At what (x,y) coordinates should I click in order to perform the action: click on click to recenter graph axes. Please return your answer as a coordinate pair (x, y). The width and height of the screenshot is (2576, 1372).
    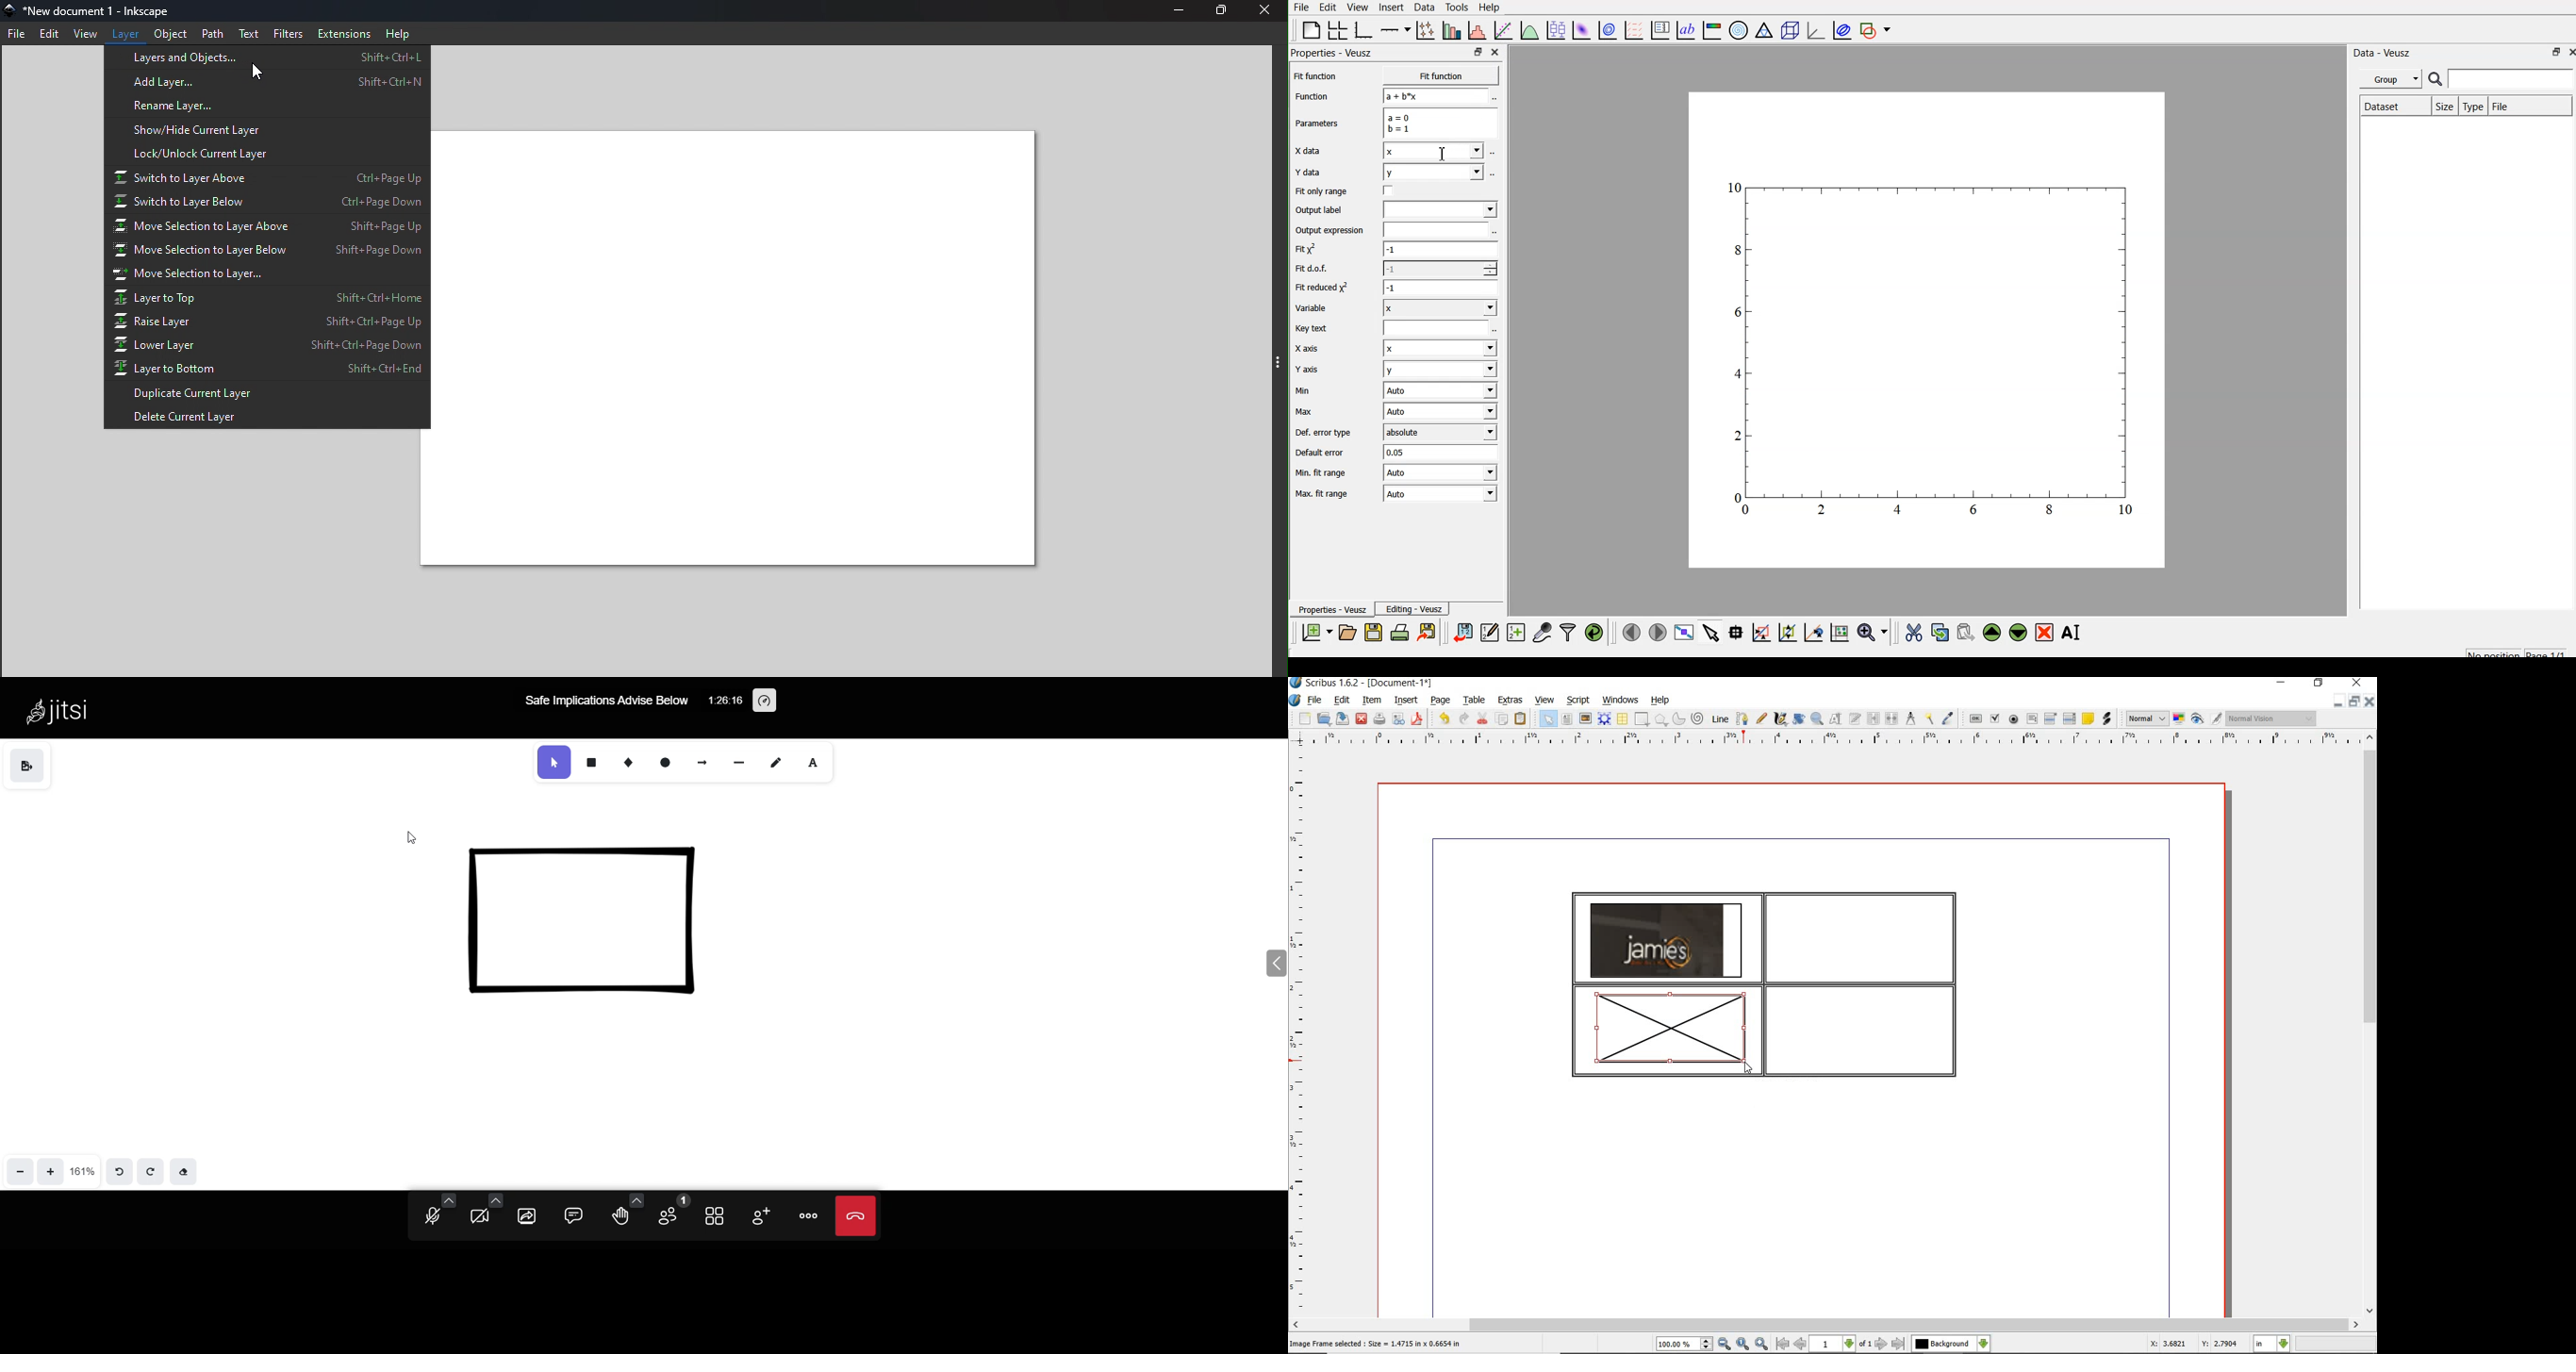
    Looking at the image, I should click on (1815, 633).